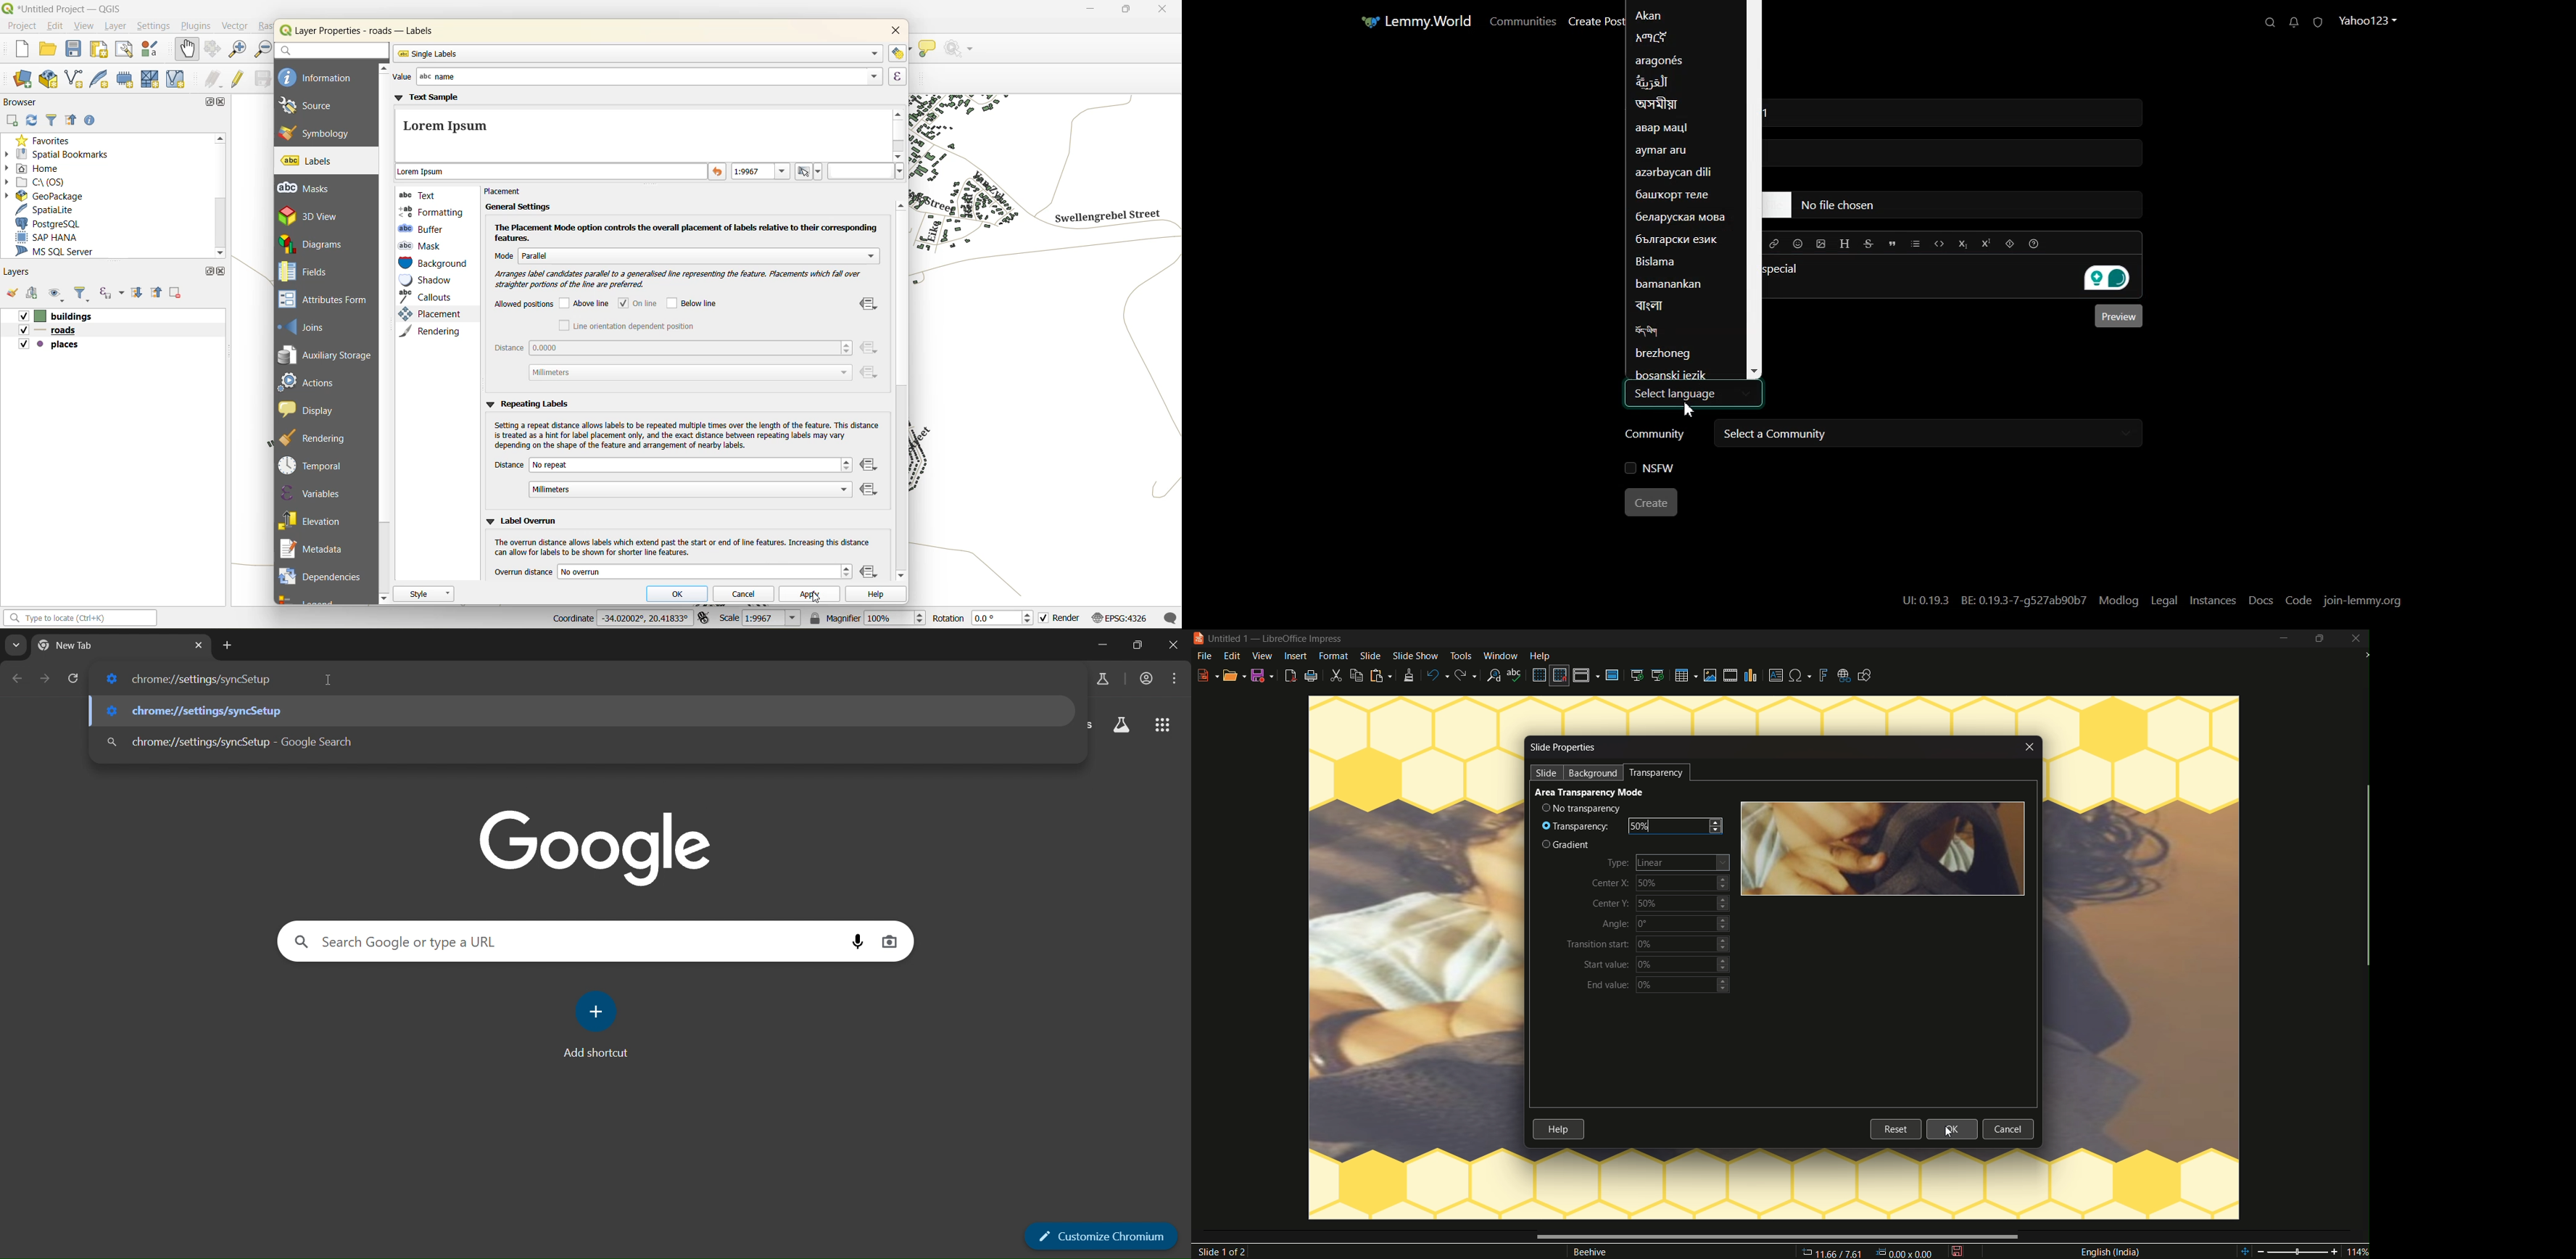 The image size is (2576, 1260). What do you see at coordinates (1159, 10) in the screenshot?
I see `close` at bounding box center [1159, 10].